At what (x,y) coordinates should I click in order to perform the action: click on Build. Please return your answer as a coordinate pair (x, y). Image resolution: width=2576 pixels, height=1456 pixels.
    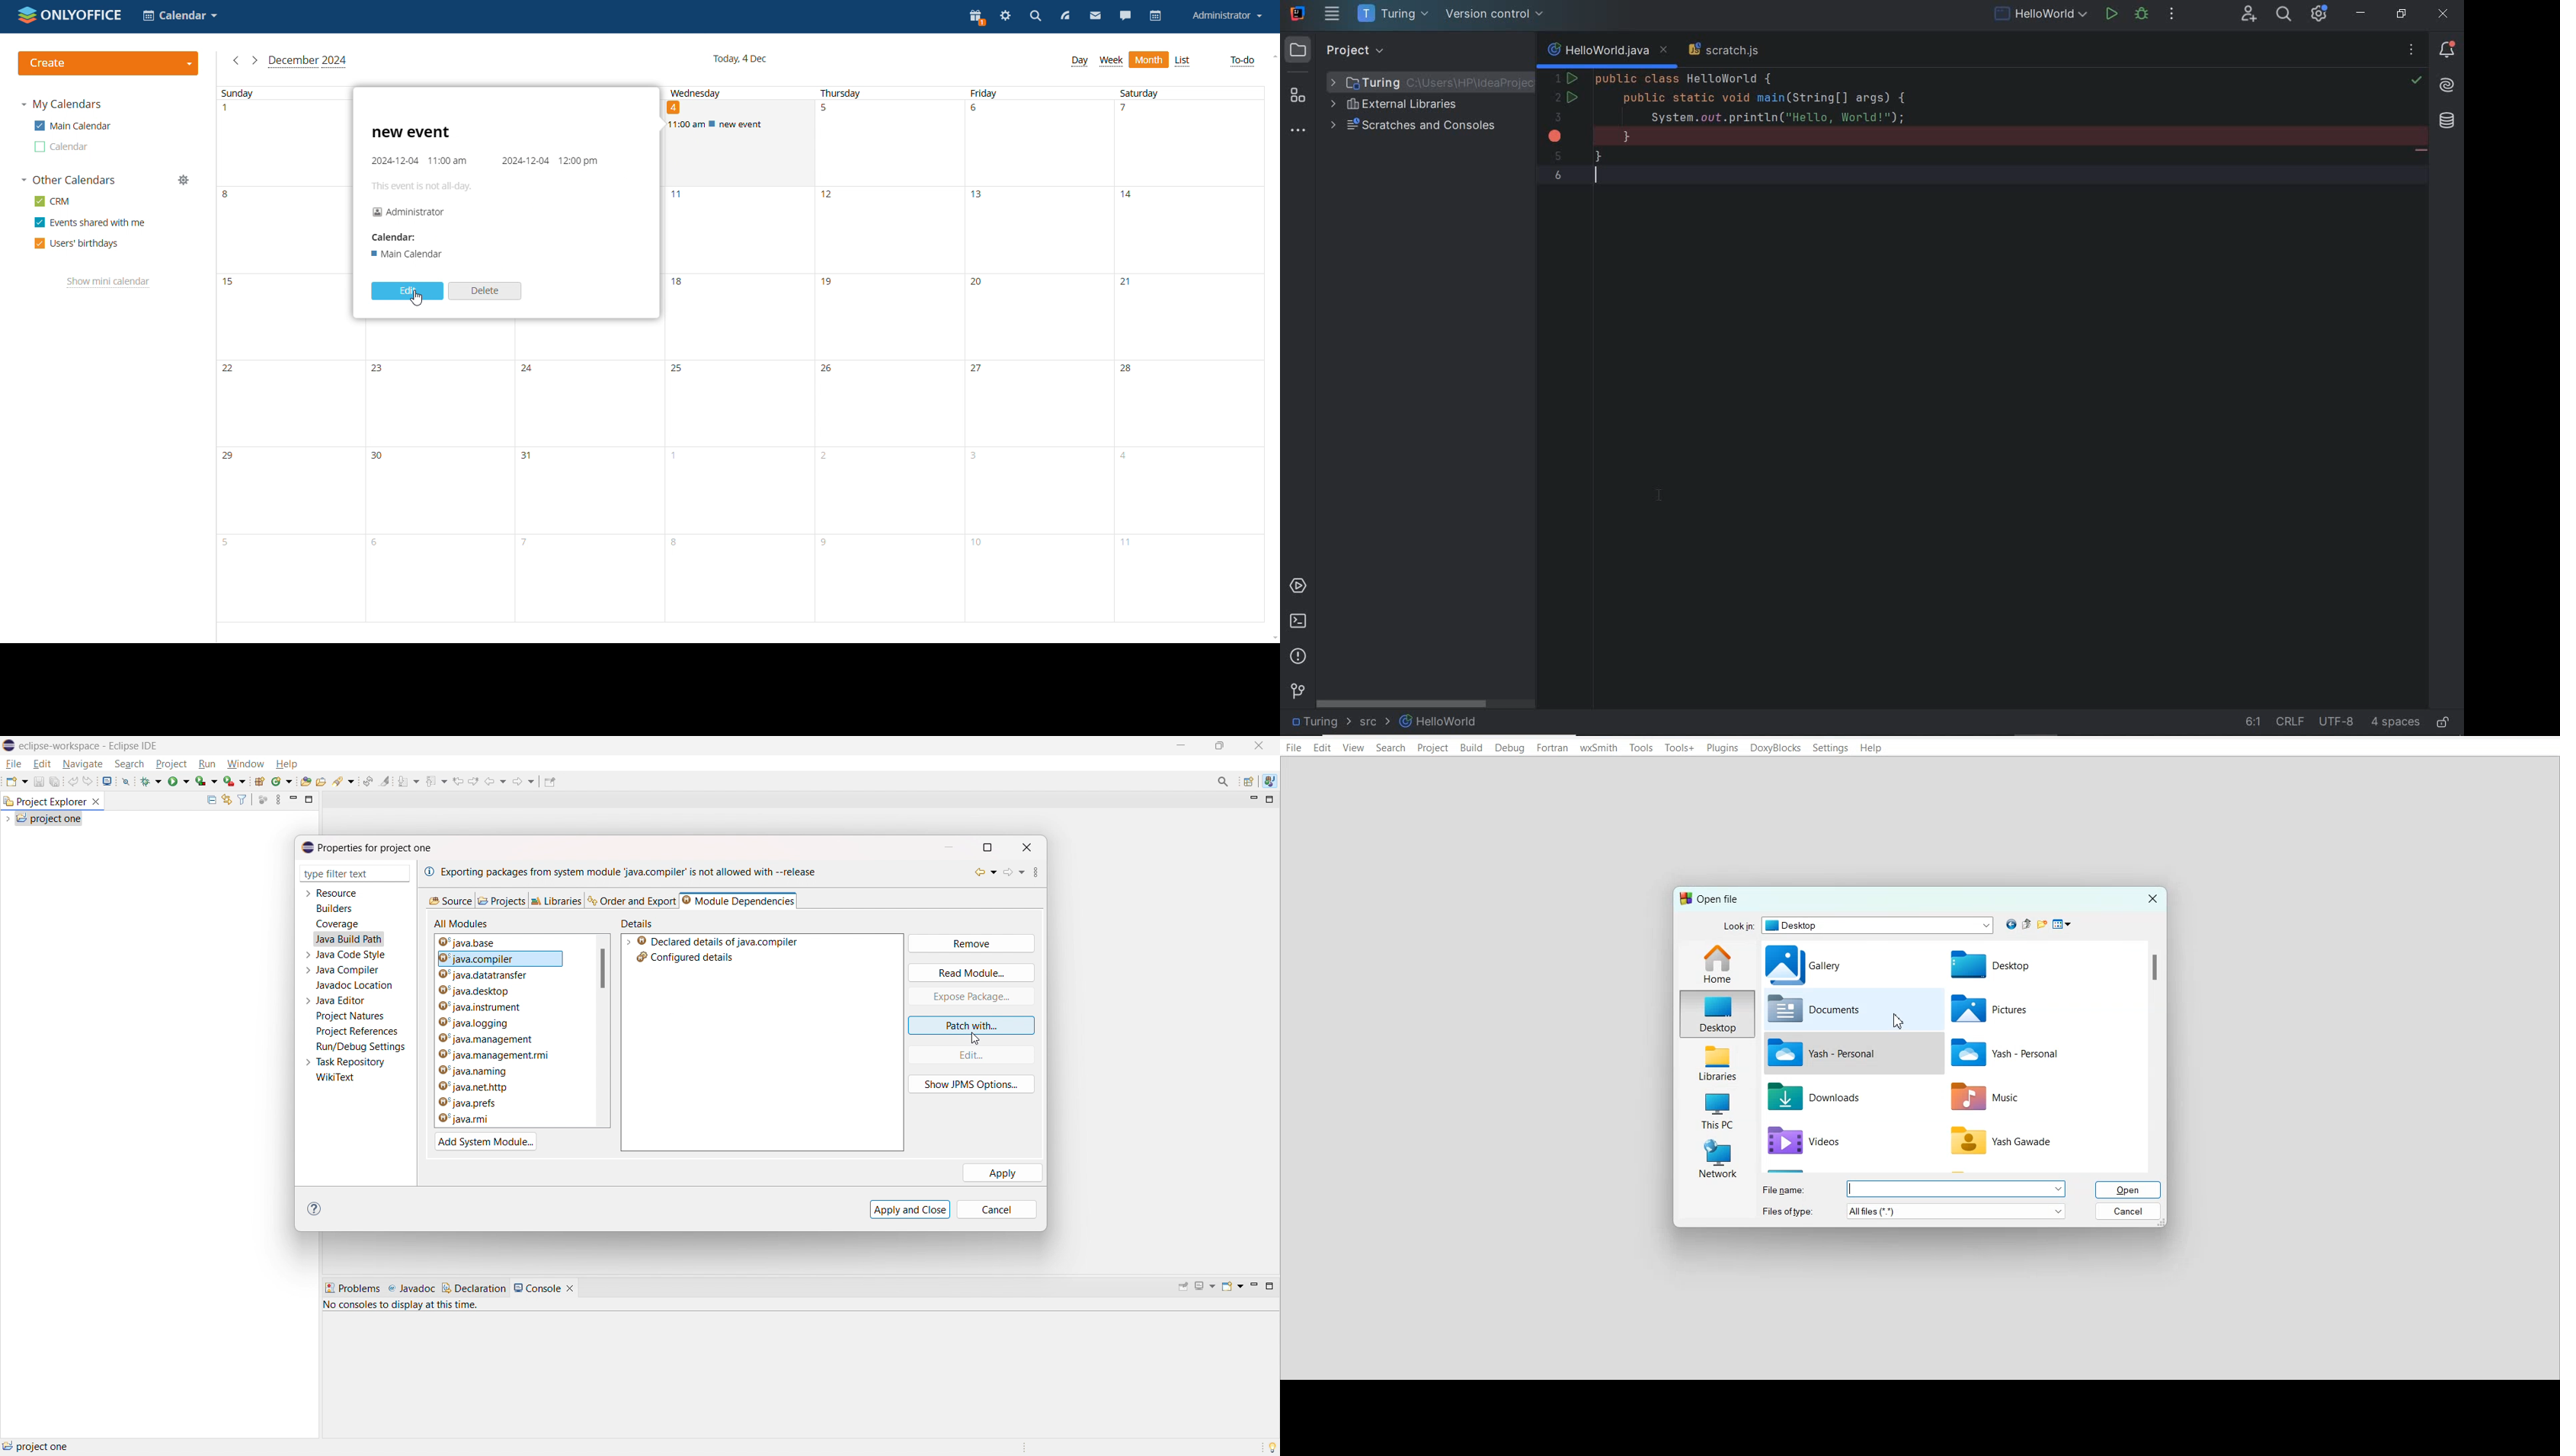
    Looking at the image, I should click on (1471, 749).